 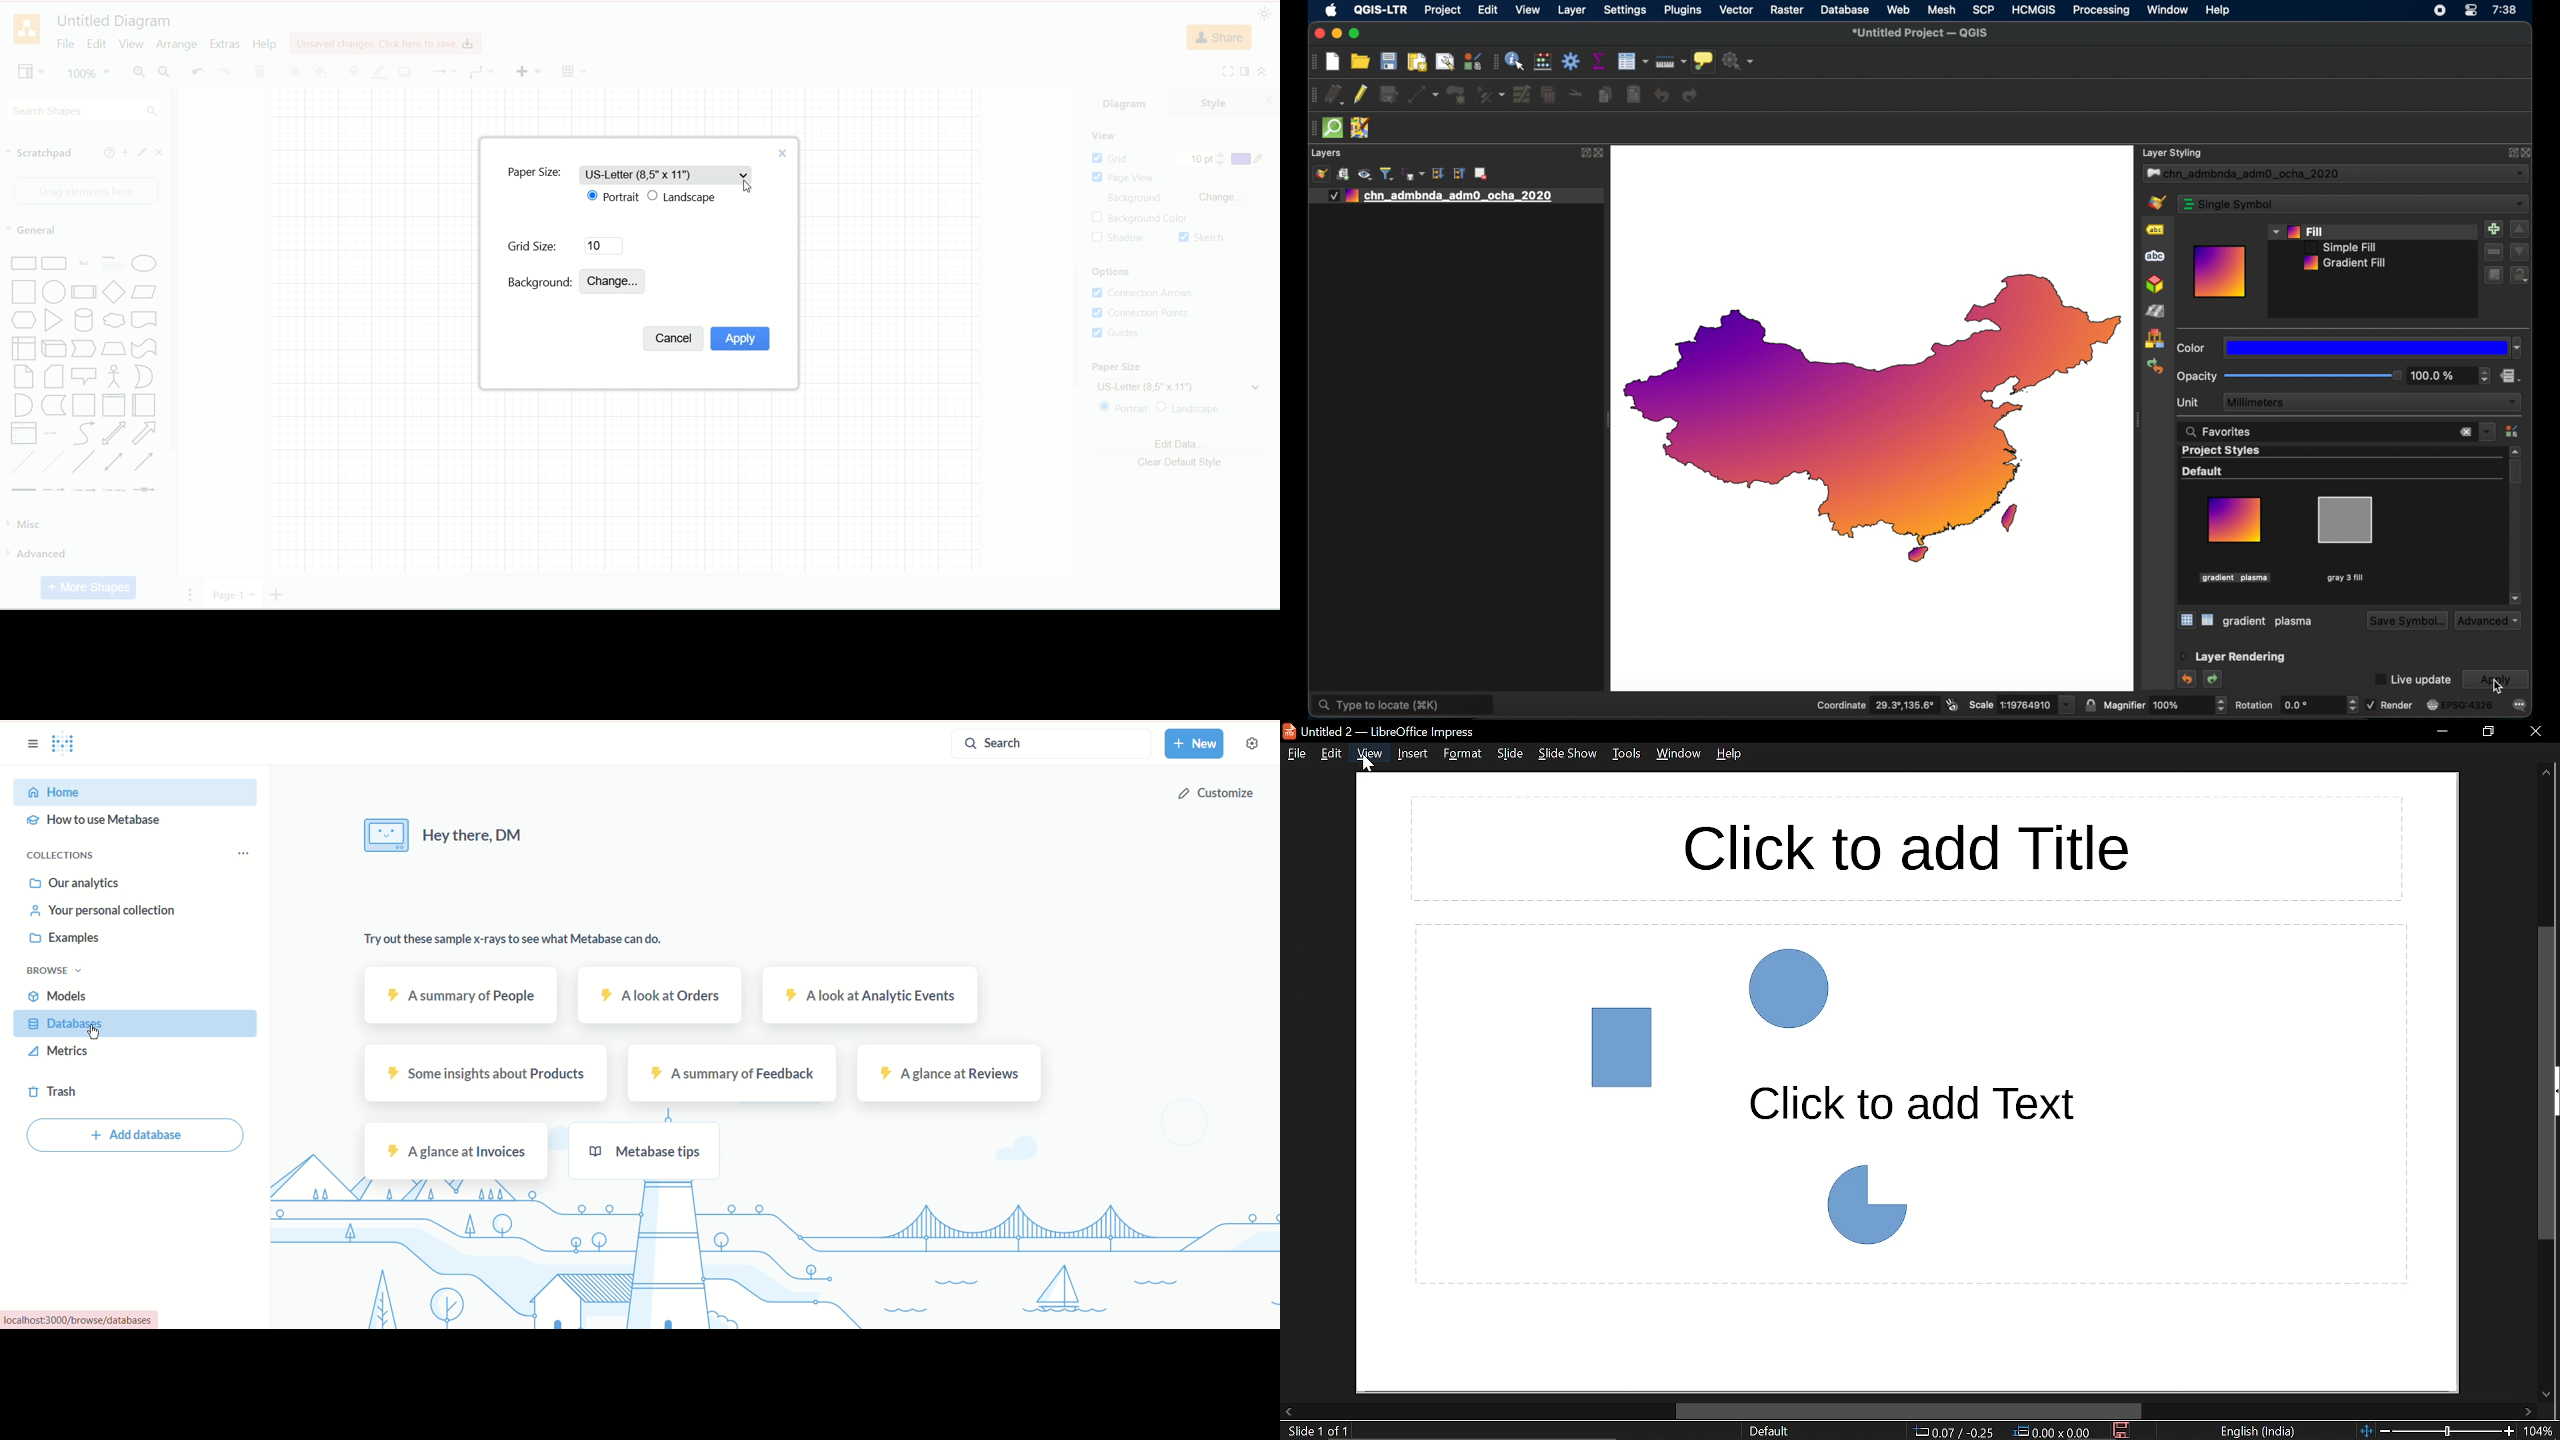 What do you see at coordinates (1510, 755) in the screenshot?
I see `Slide` at bounding box center [1510, 755].